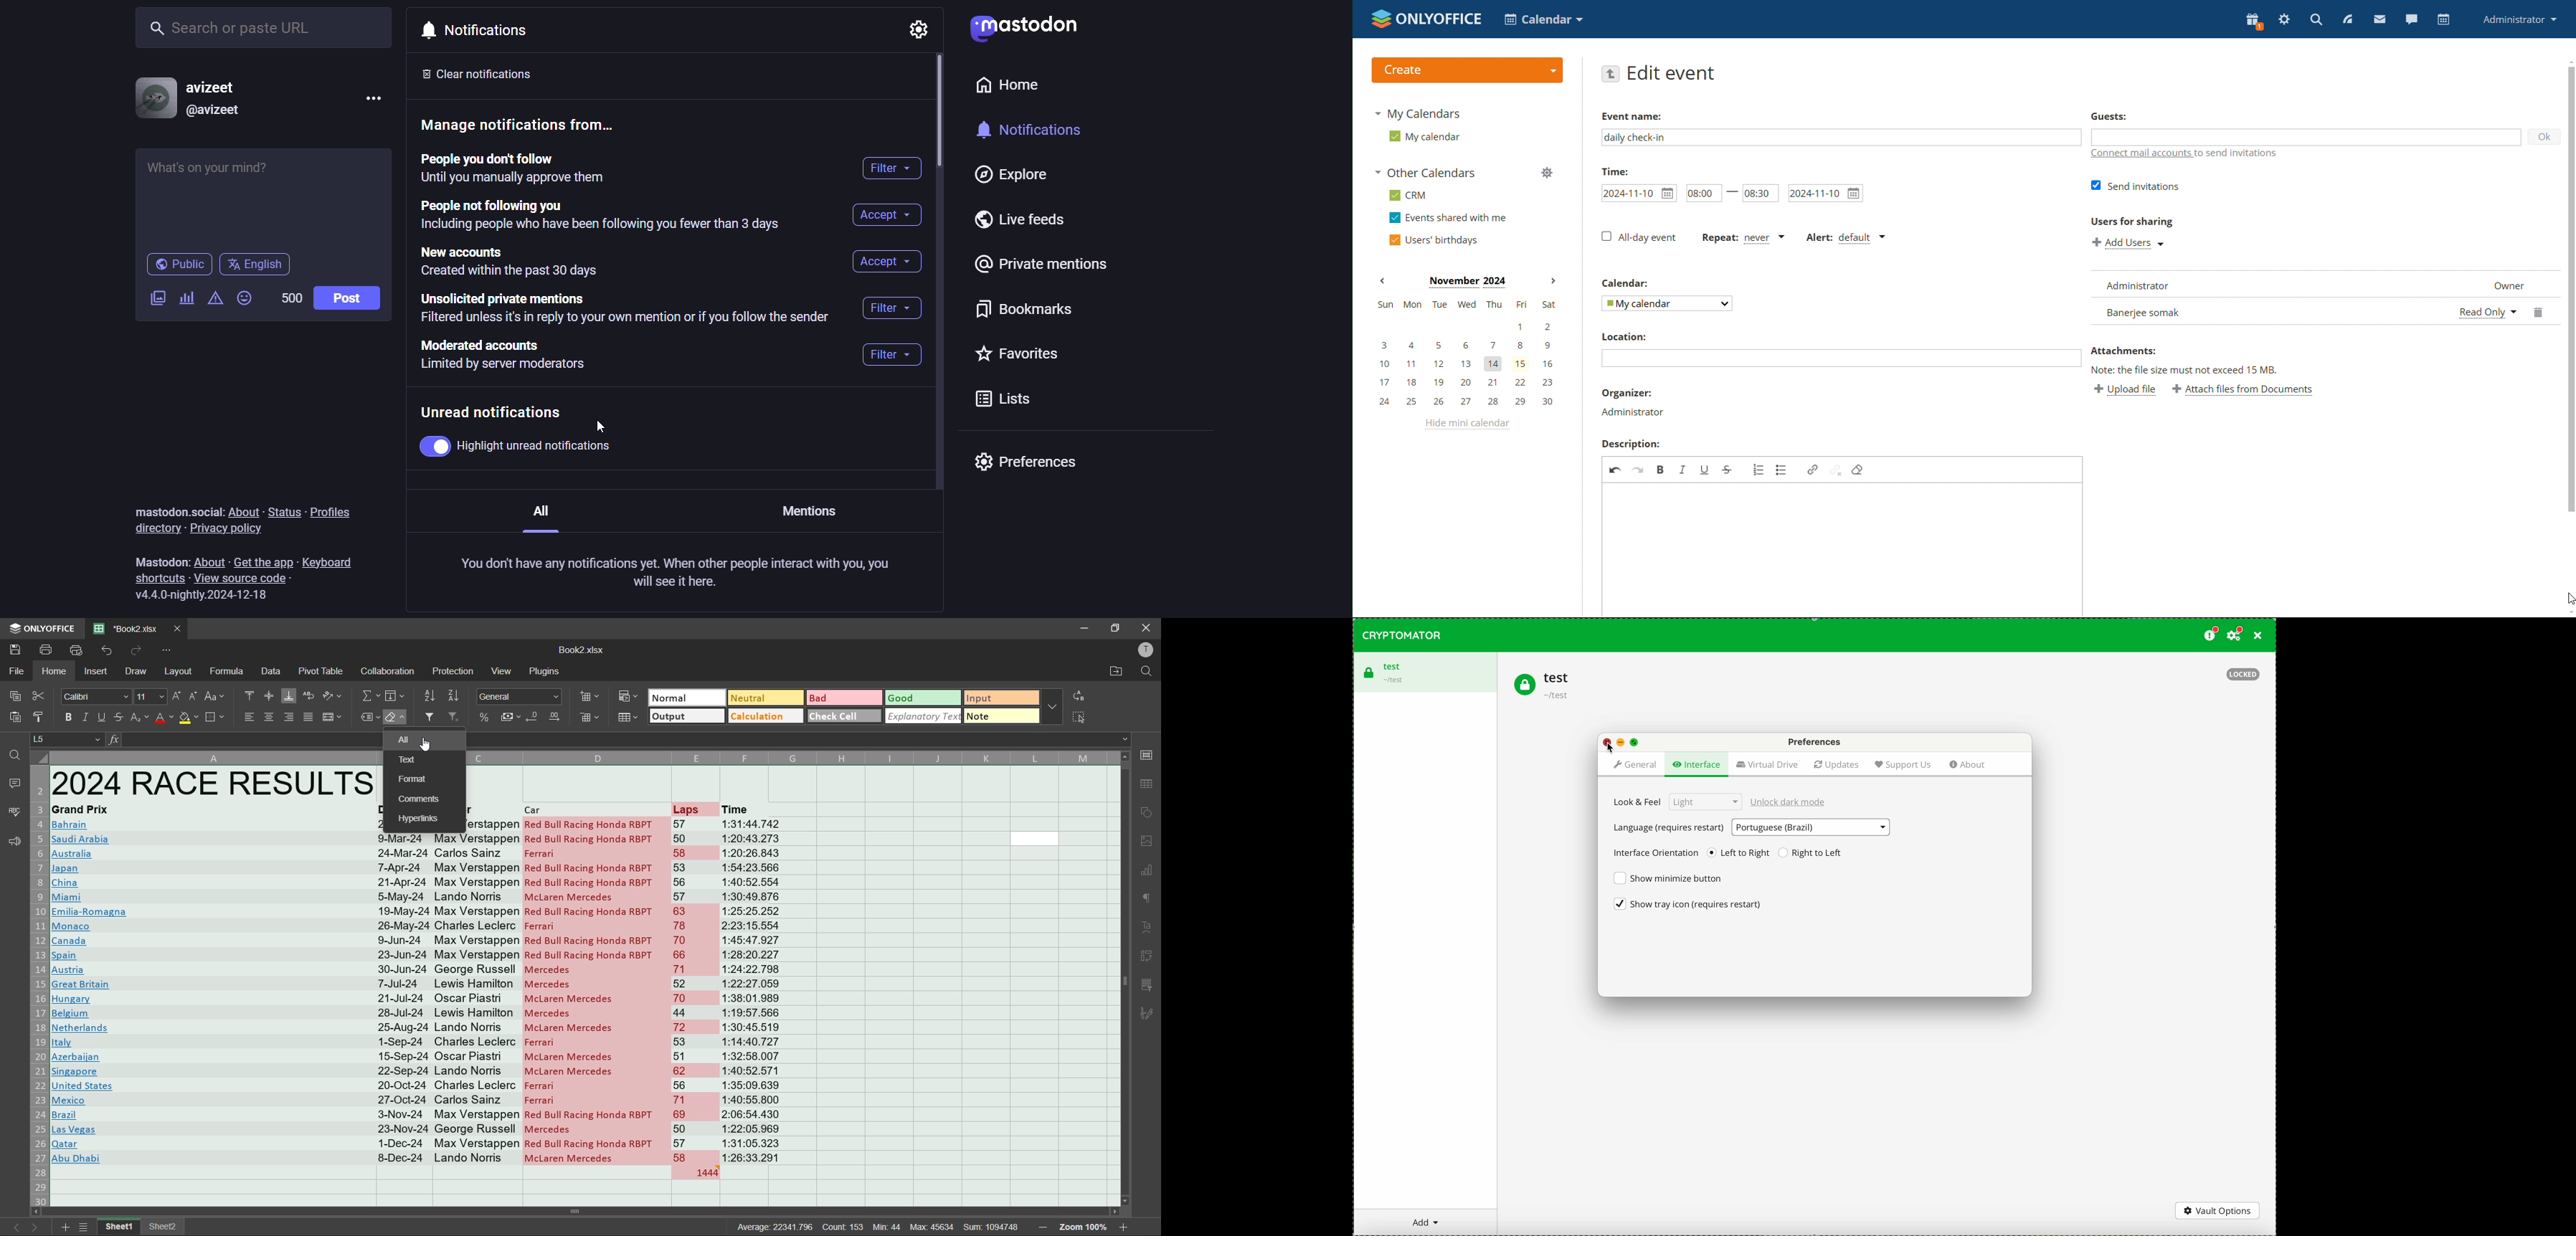 This screenshot has height=1260, width=2576. What do you see at coordinates (1085, 1227) in the screenshot?
I see `zoom factor` at bounding box center [1085, 1227].